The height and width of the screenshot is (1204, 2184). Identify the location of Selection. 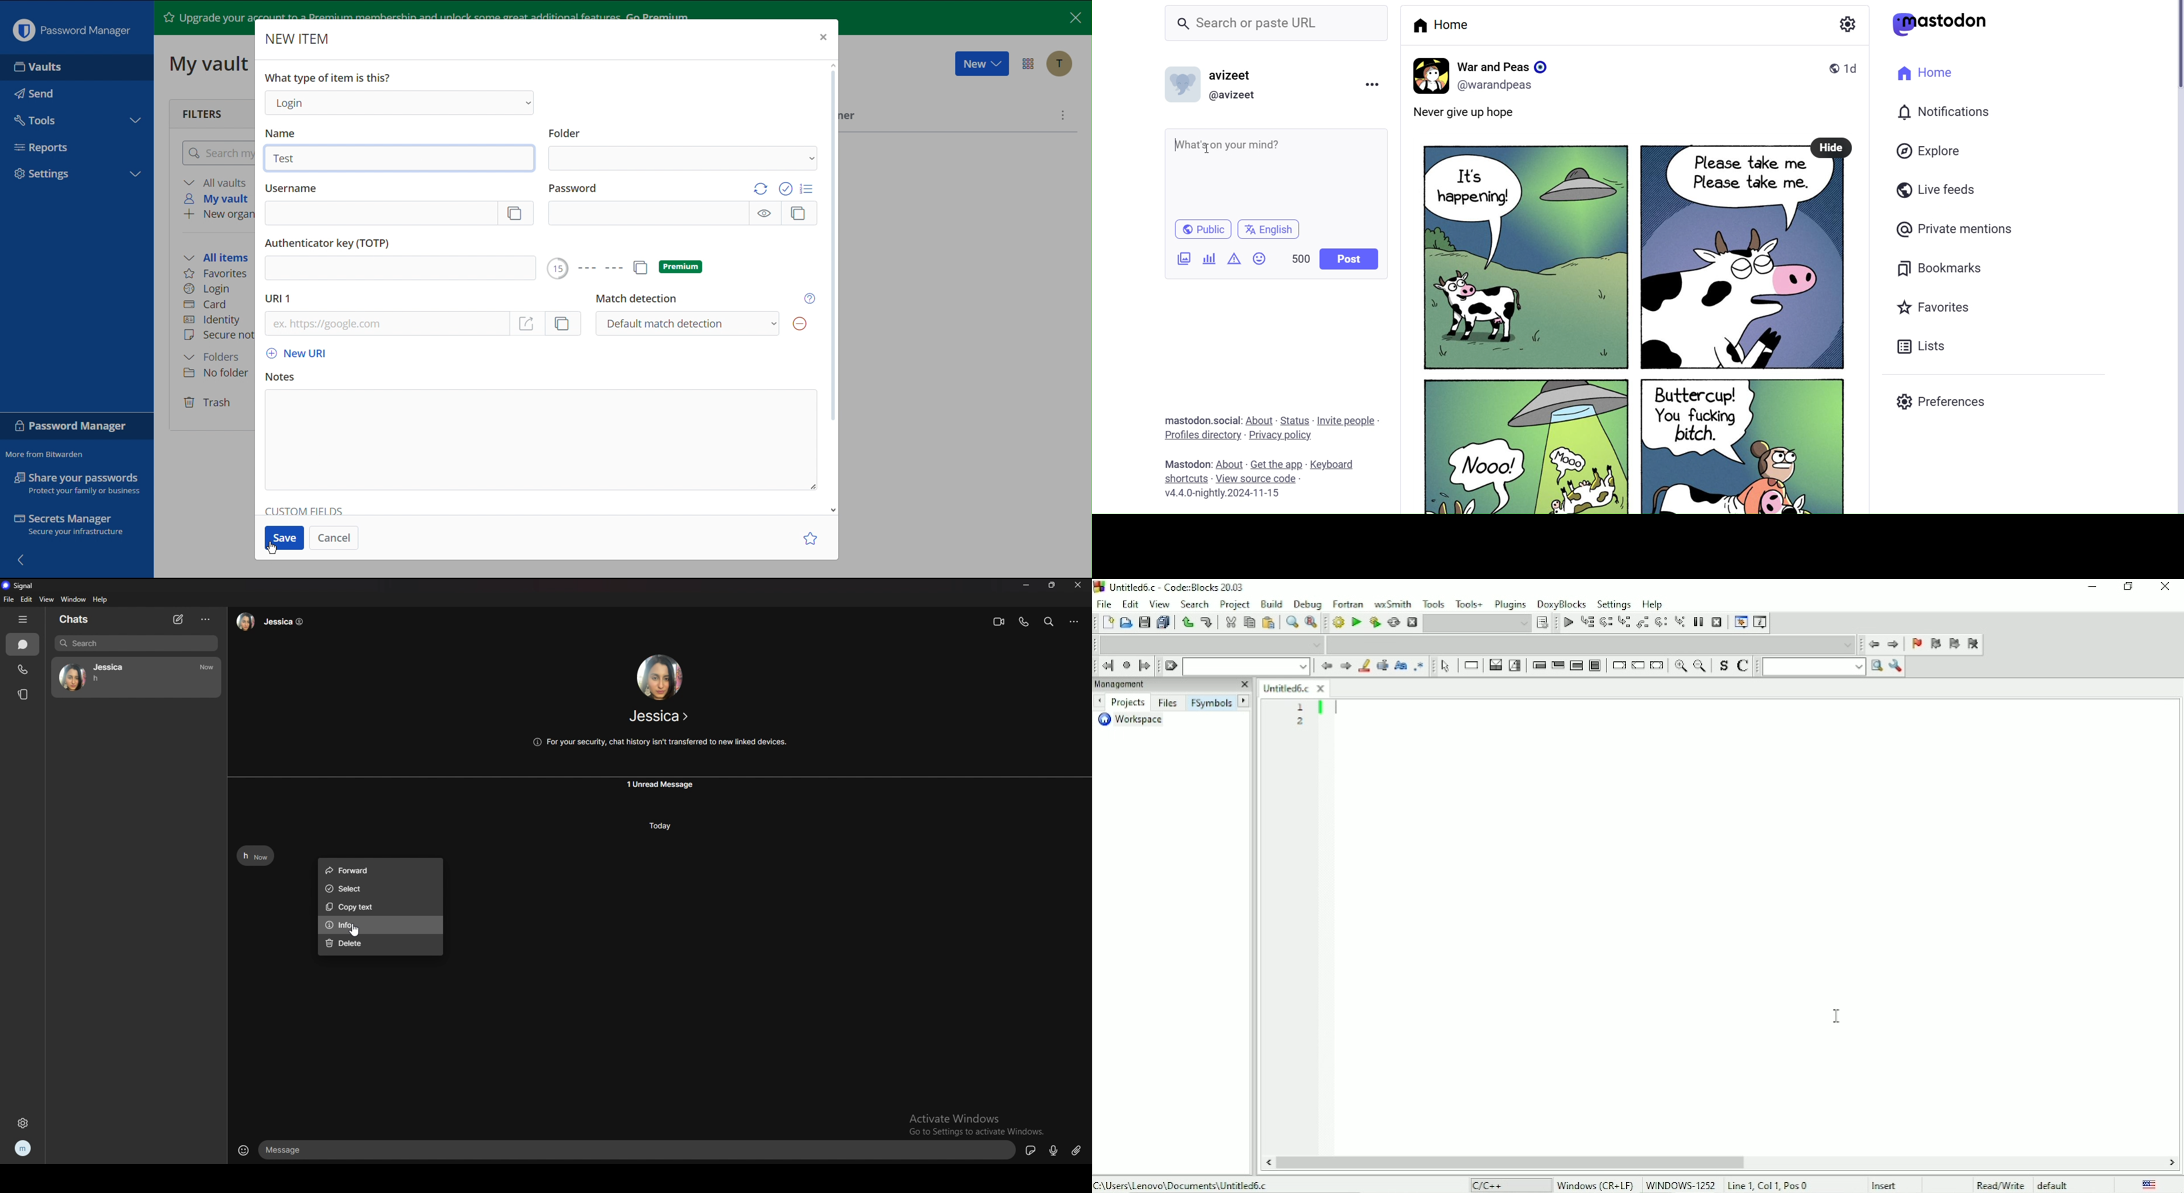
(1516, 665).